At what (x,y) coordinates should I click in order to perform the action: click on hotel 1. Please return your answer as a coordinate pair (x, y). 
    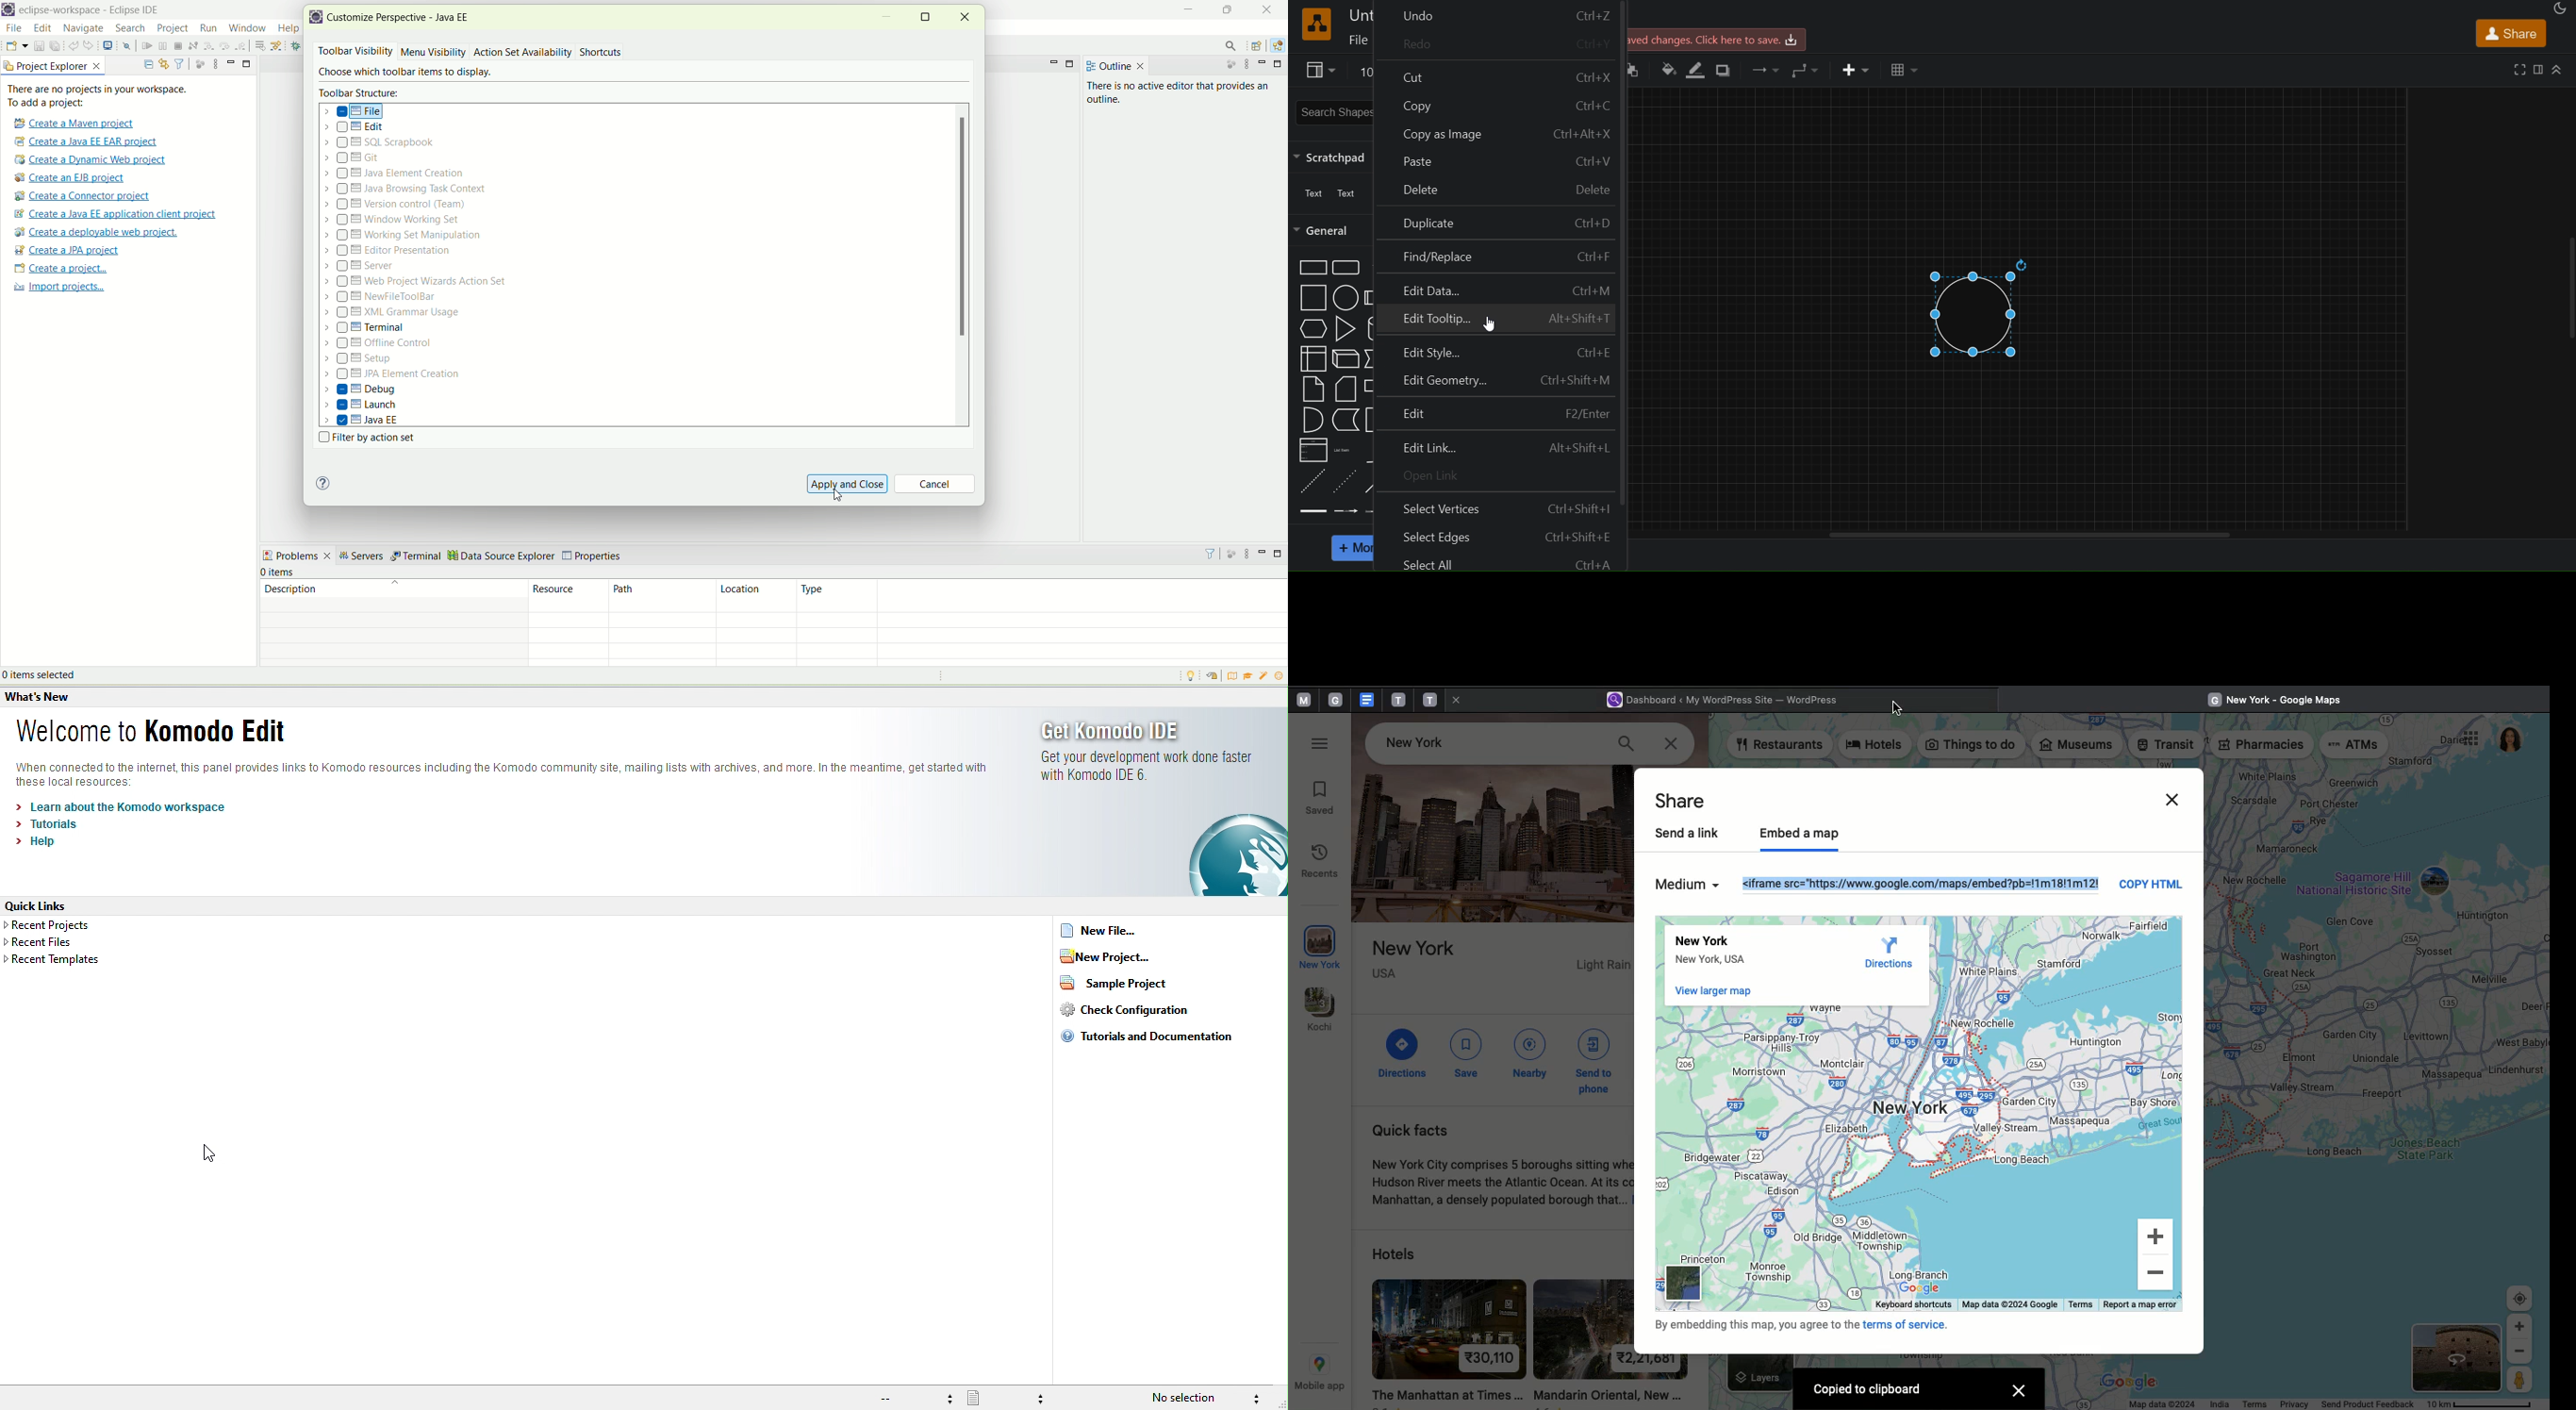
    Looking at the image, I should click on (1445, 1340).